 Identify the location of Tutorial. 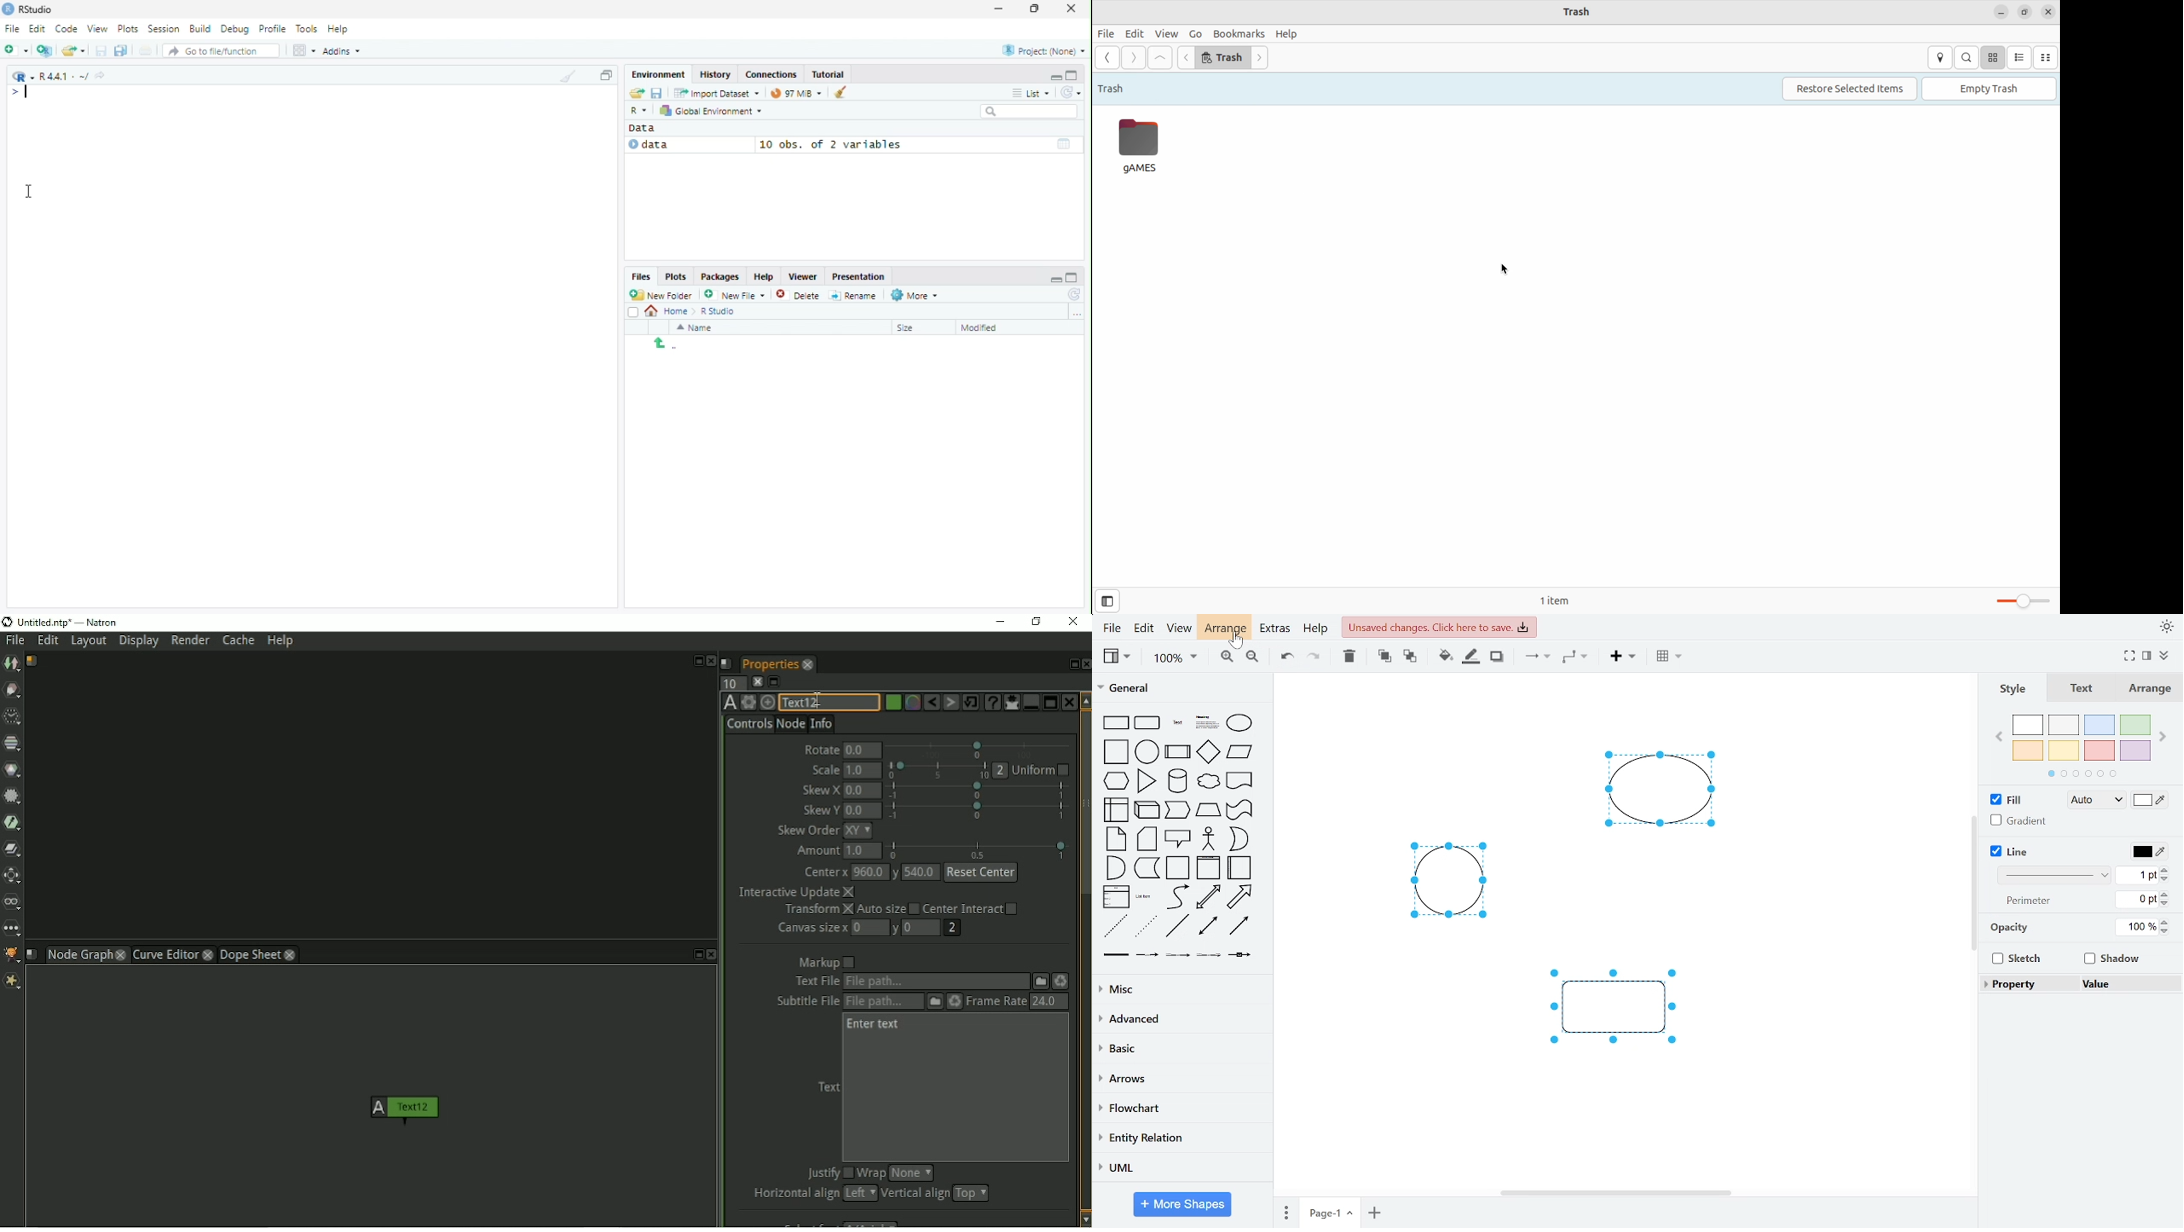
(830, 74).